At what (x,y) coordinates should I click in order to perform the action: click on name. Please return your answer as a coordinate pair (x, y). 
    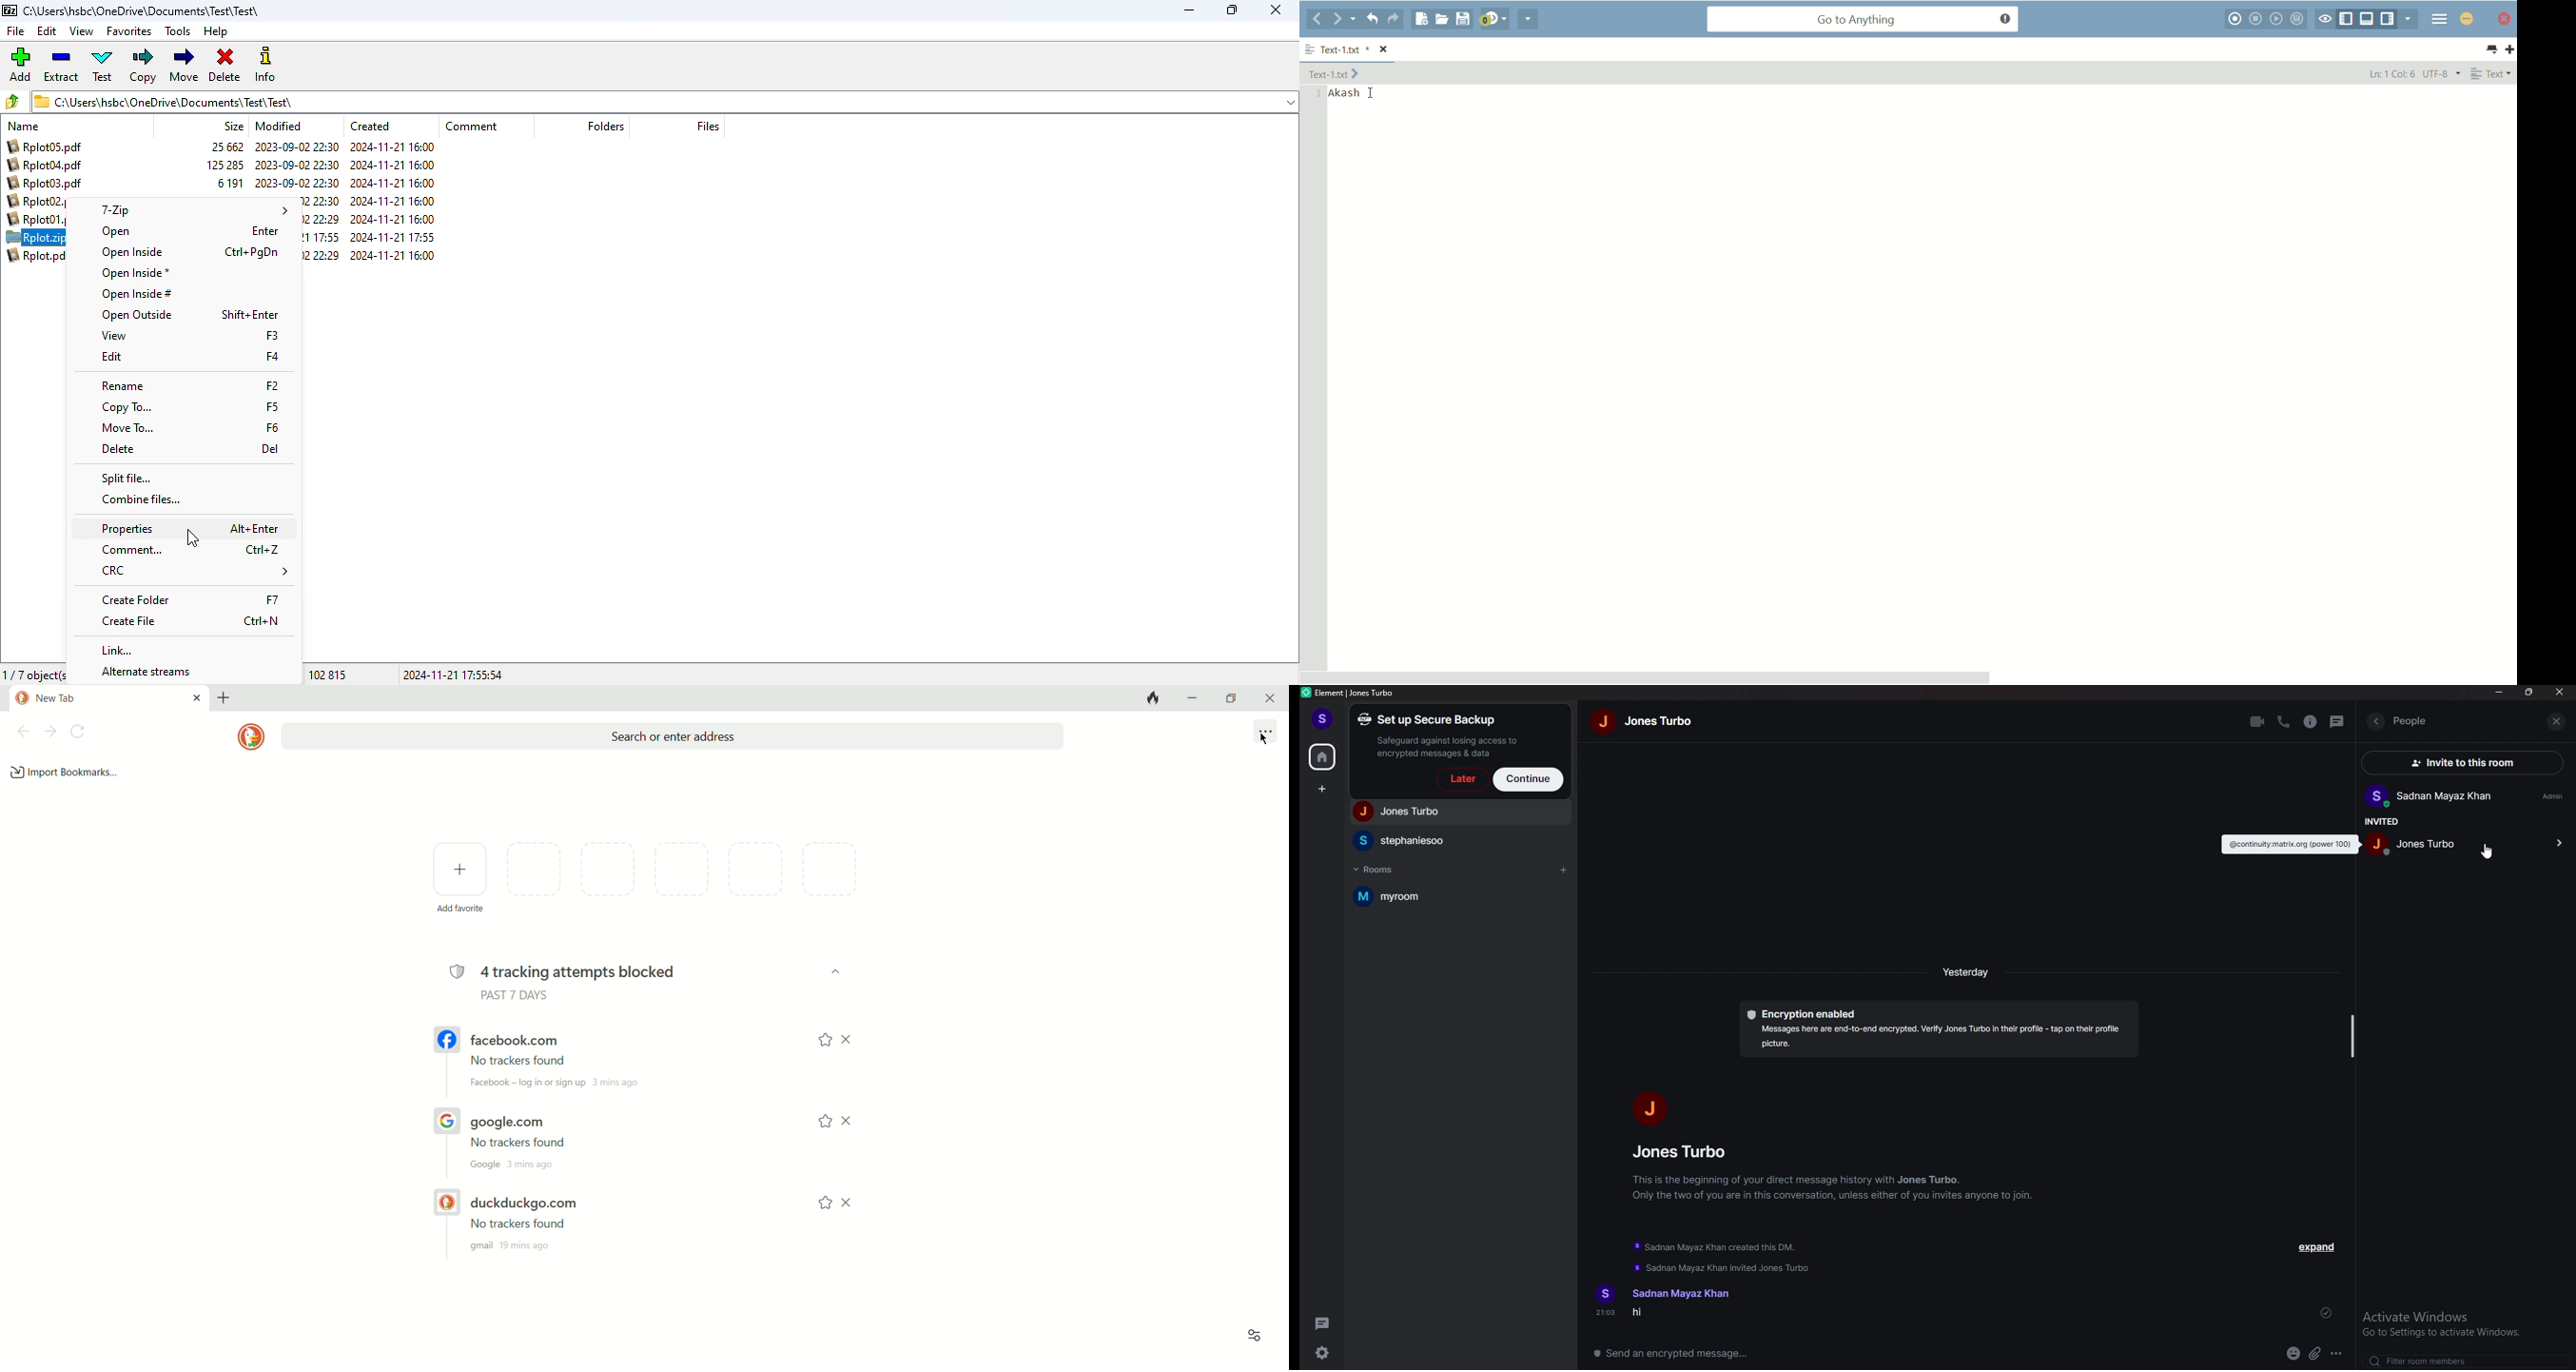
    Looking at the image, I should click on (1678, 1294).